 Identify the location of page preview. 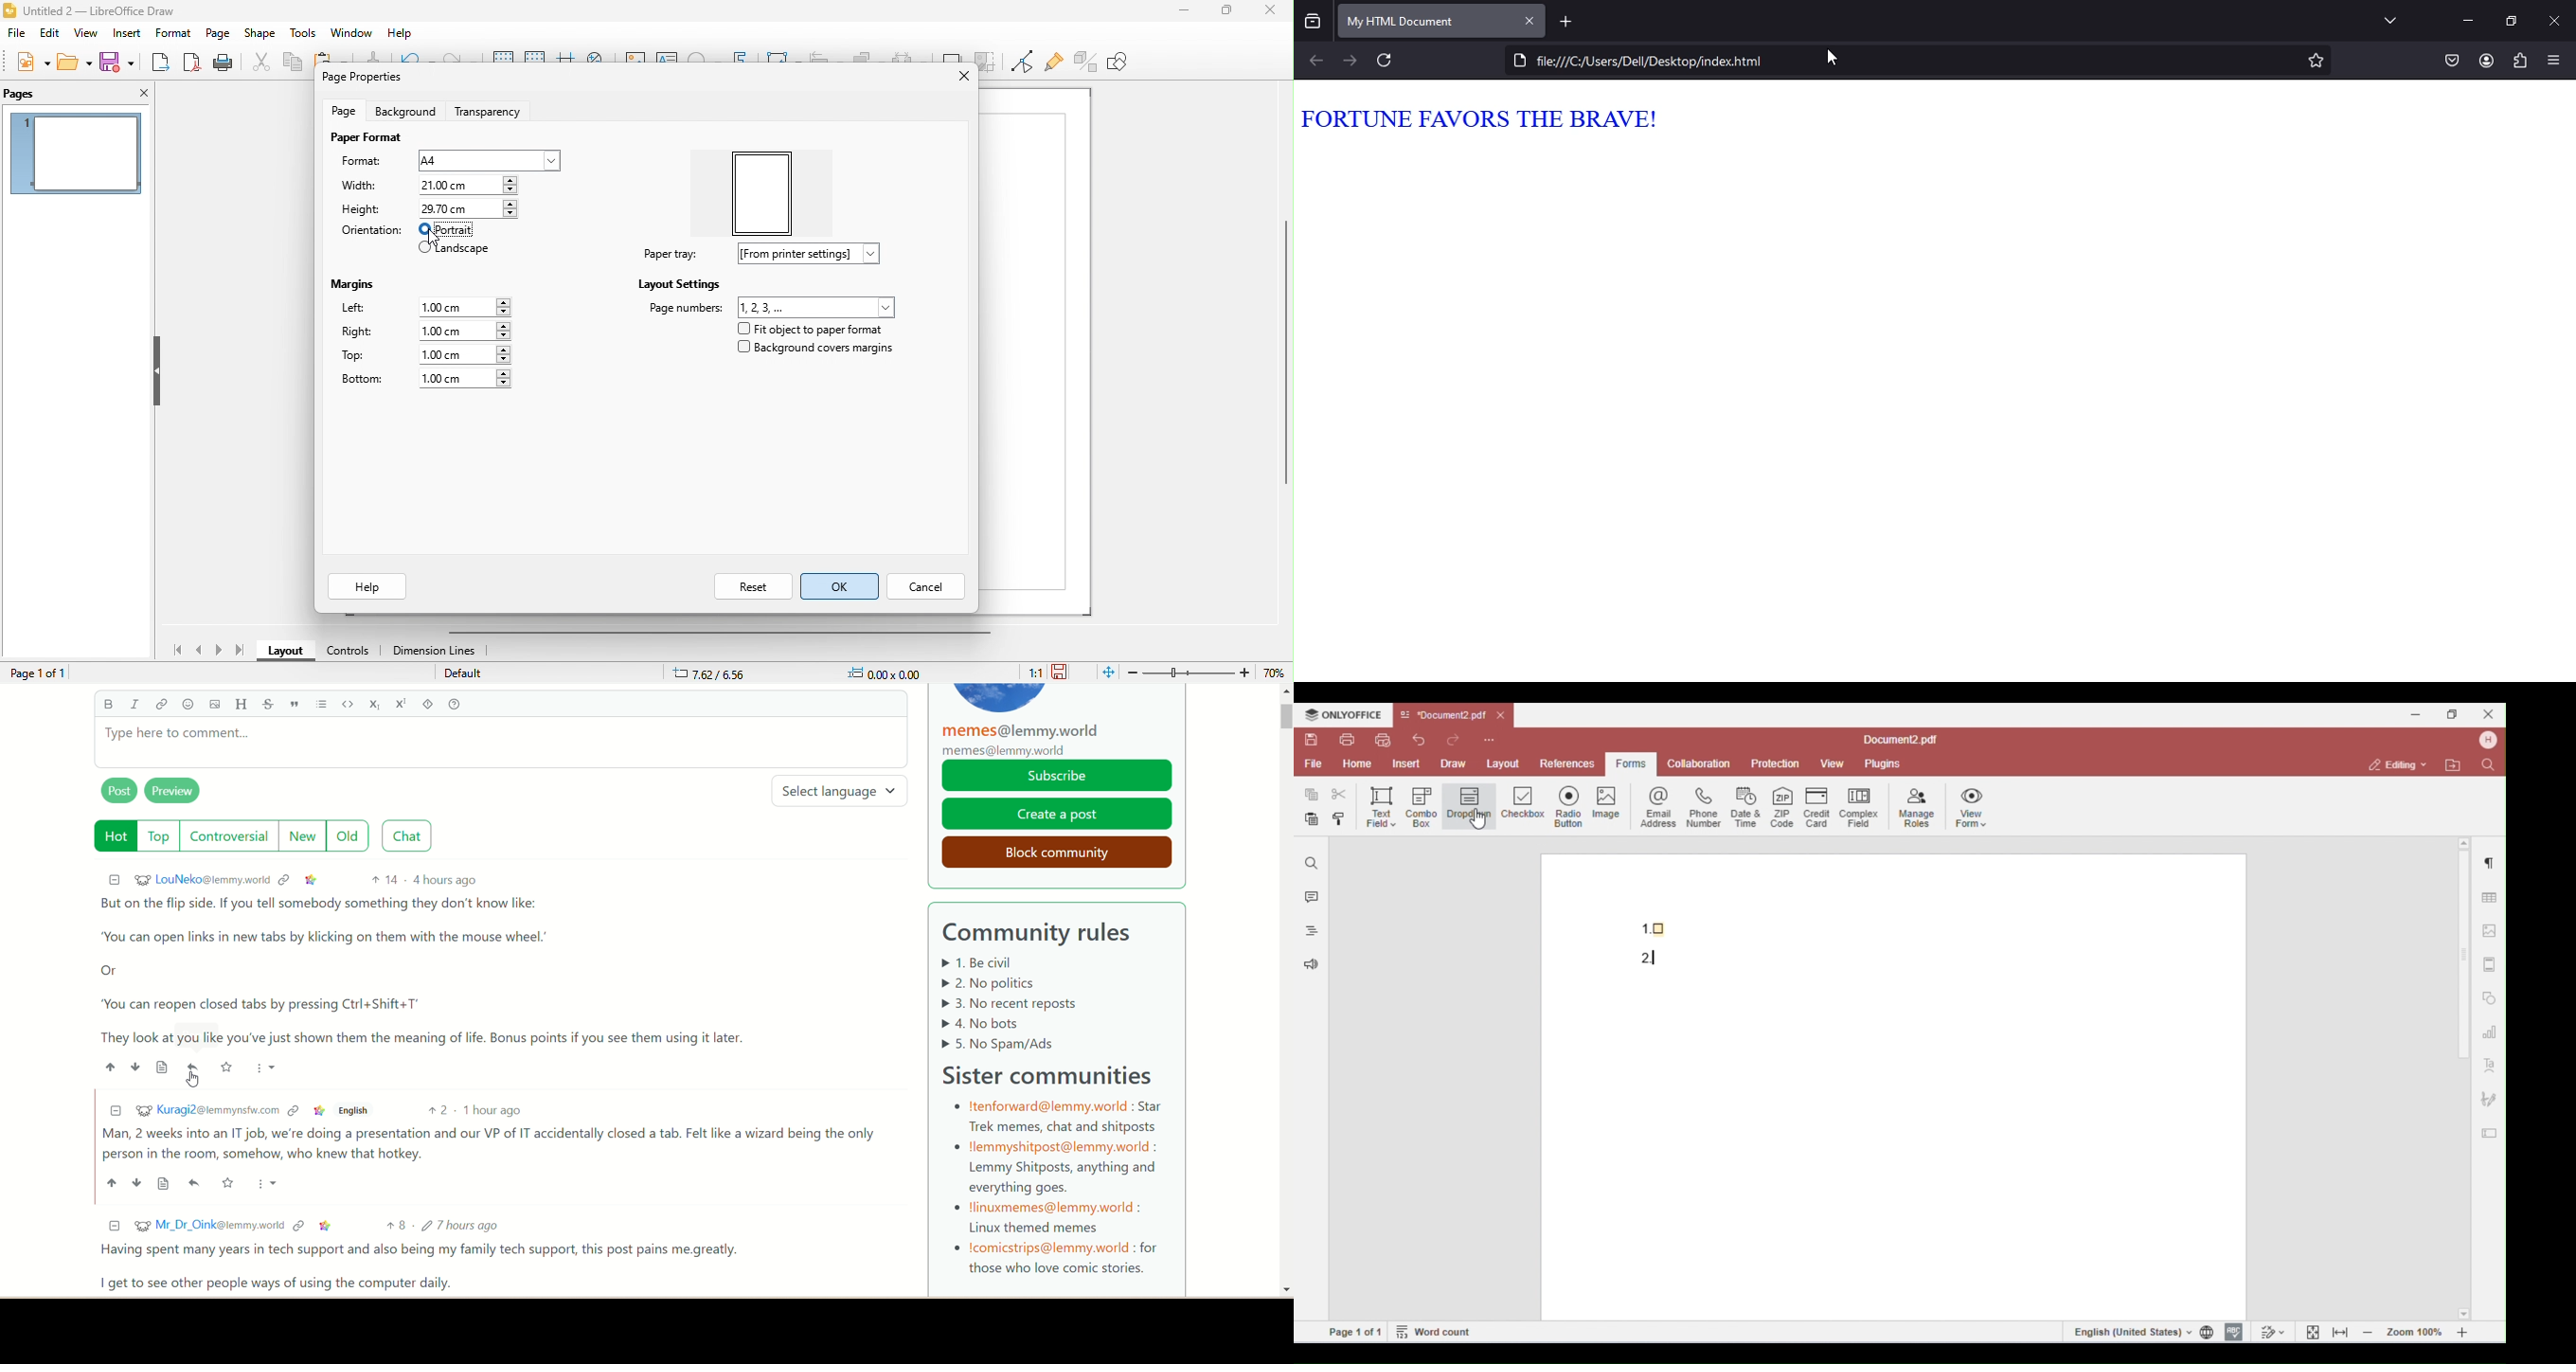
(76, 153).